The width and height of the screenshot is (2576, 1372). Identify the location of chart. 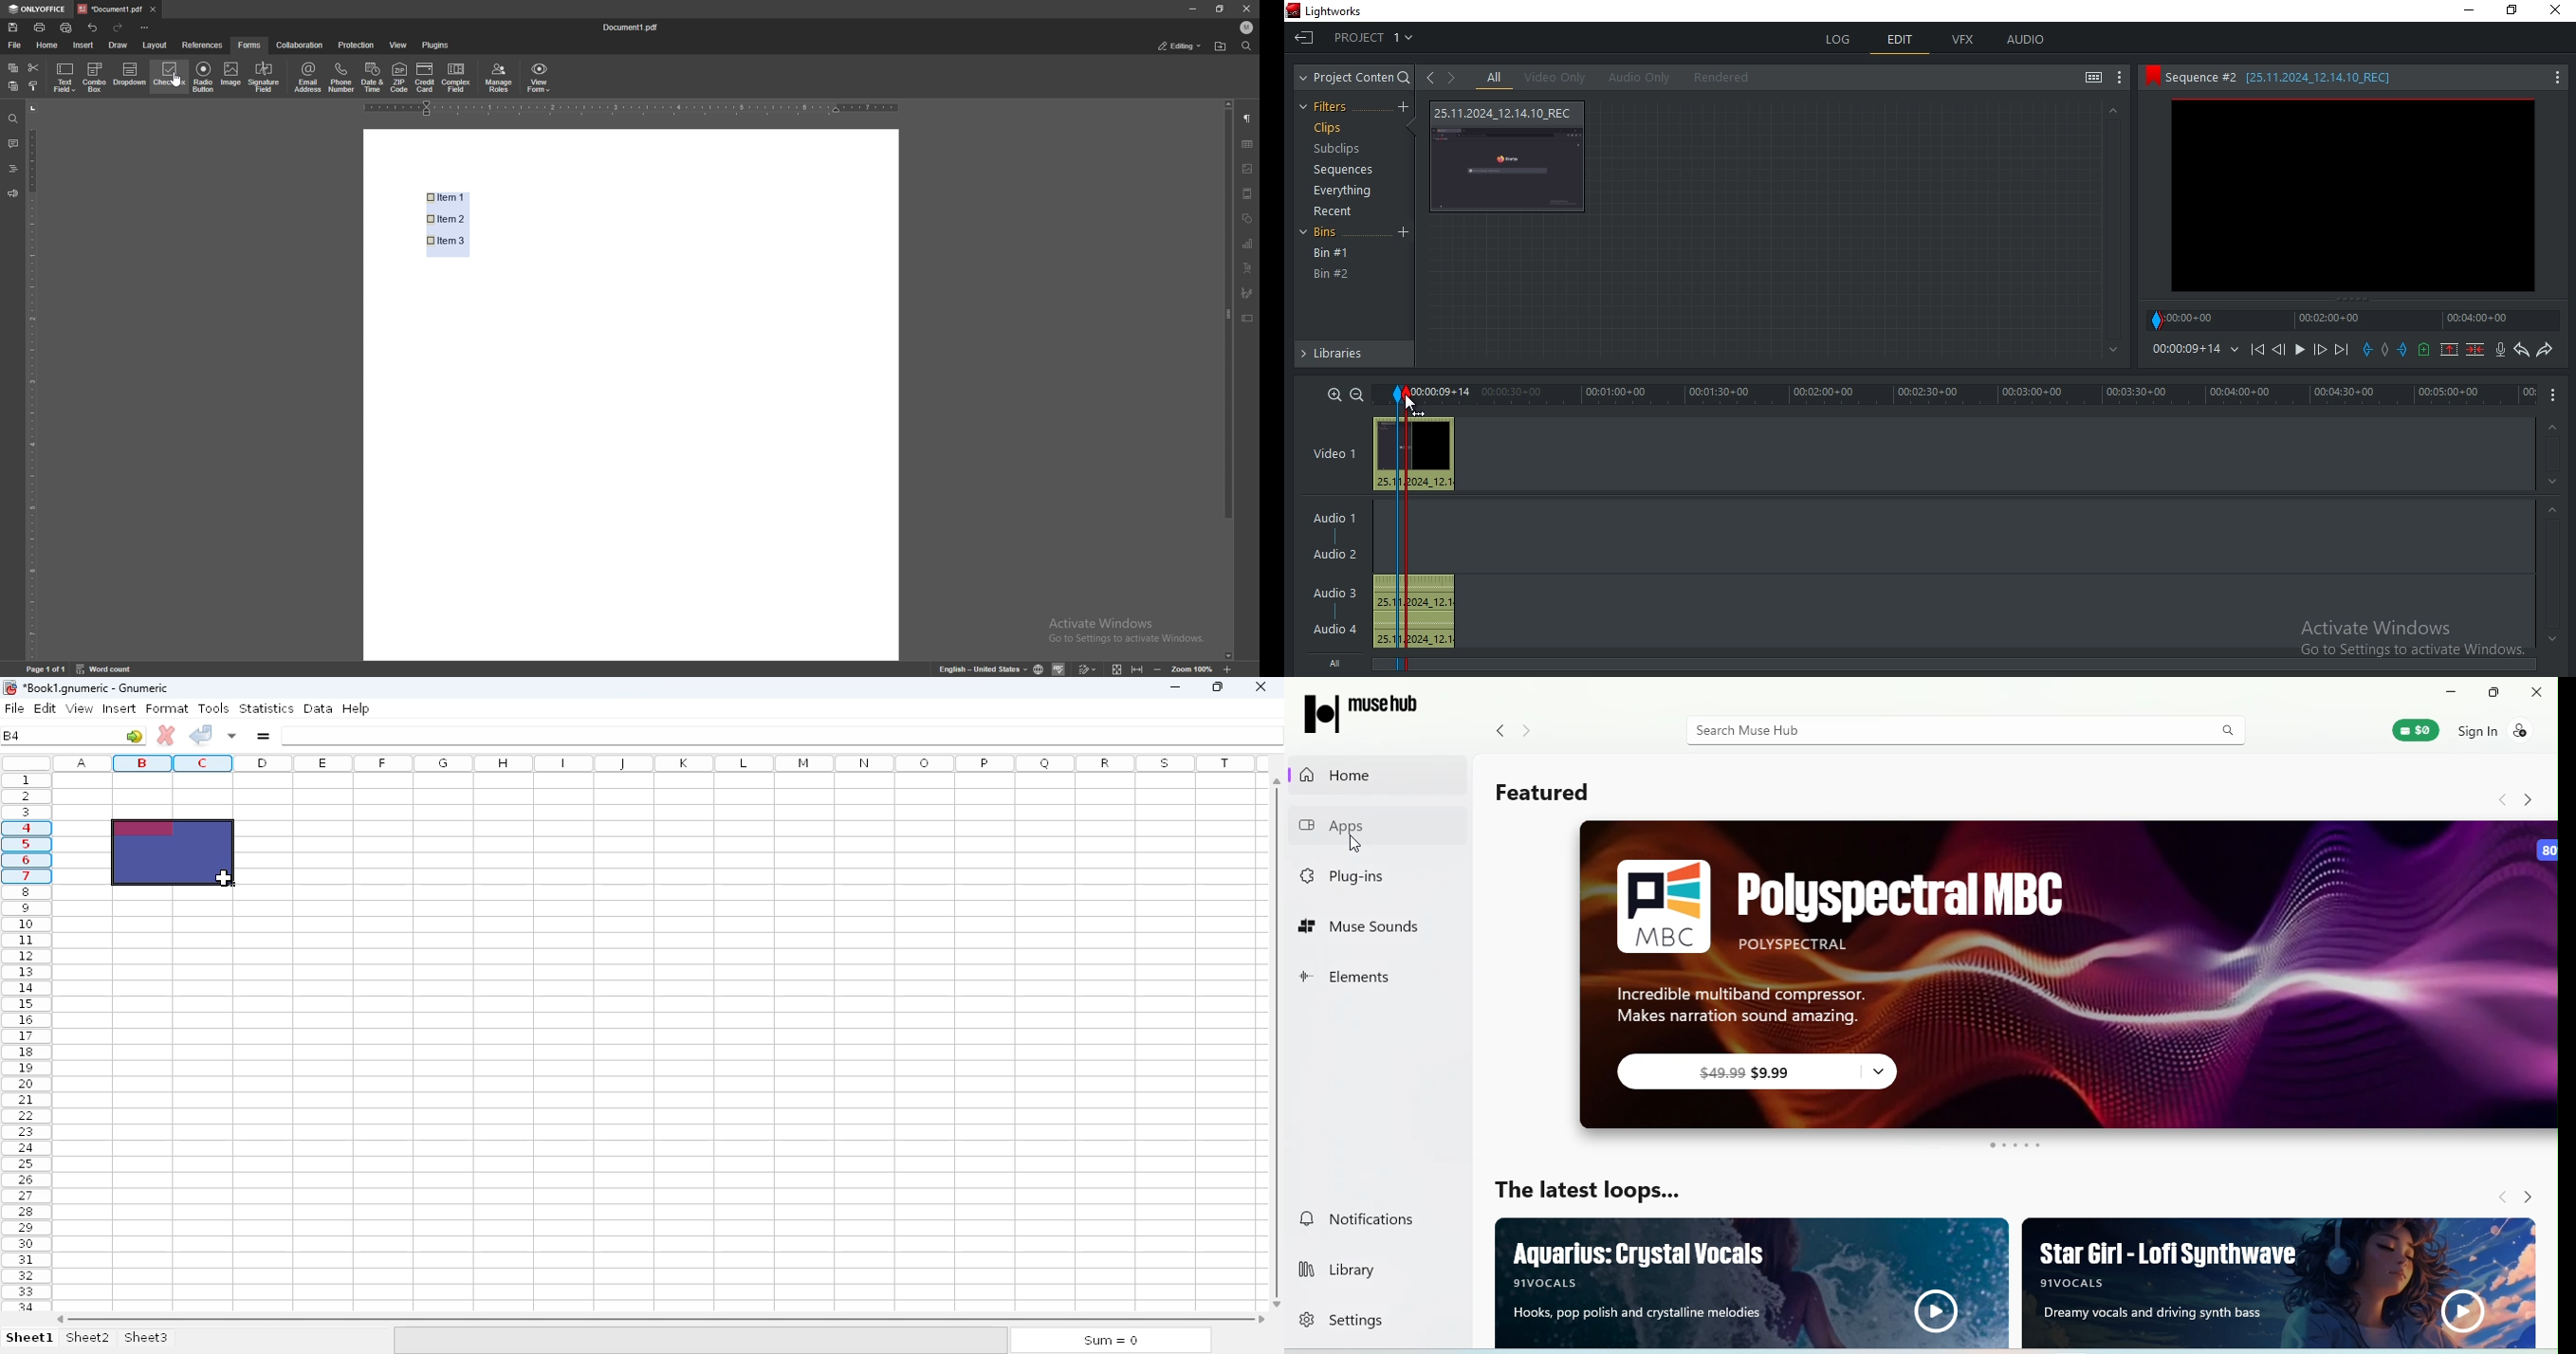
(1249, 243).